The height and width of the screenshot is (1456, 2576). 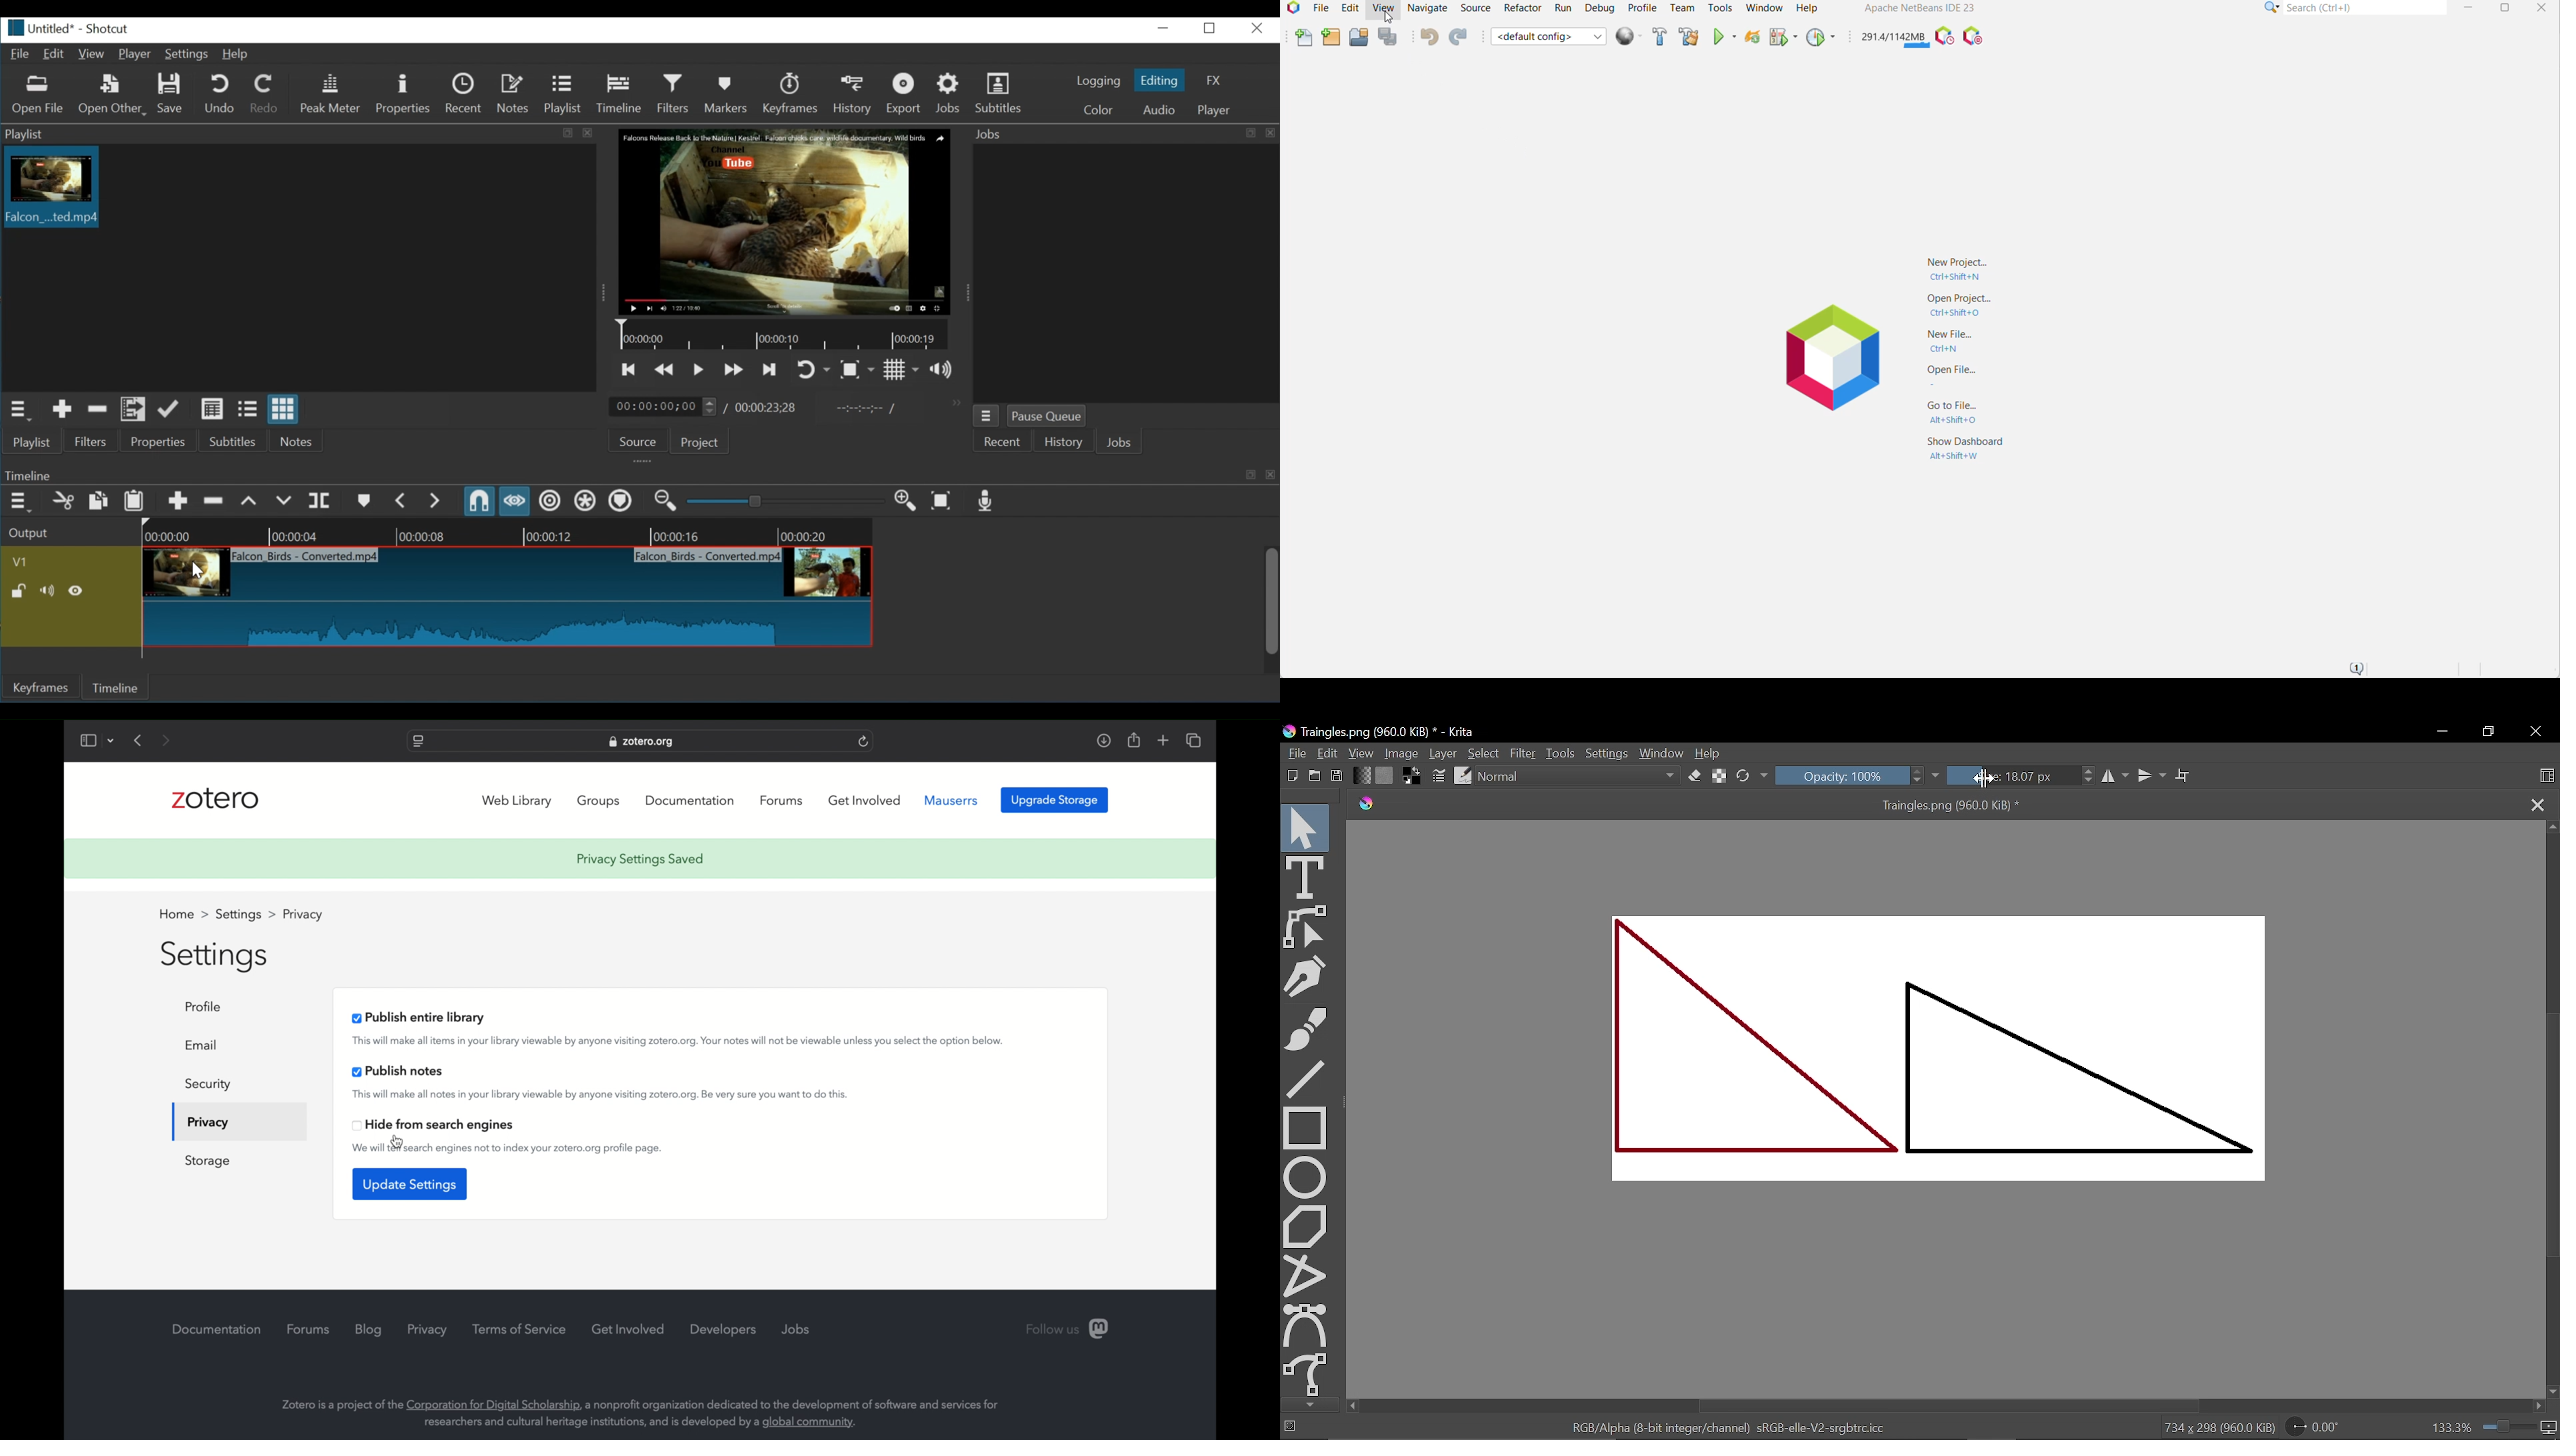 What do you see at coordinates (864, 741) in the screenshot?
I see `refresh` at bounding box center [864, 741].